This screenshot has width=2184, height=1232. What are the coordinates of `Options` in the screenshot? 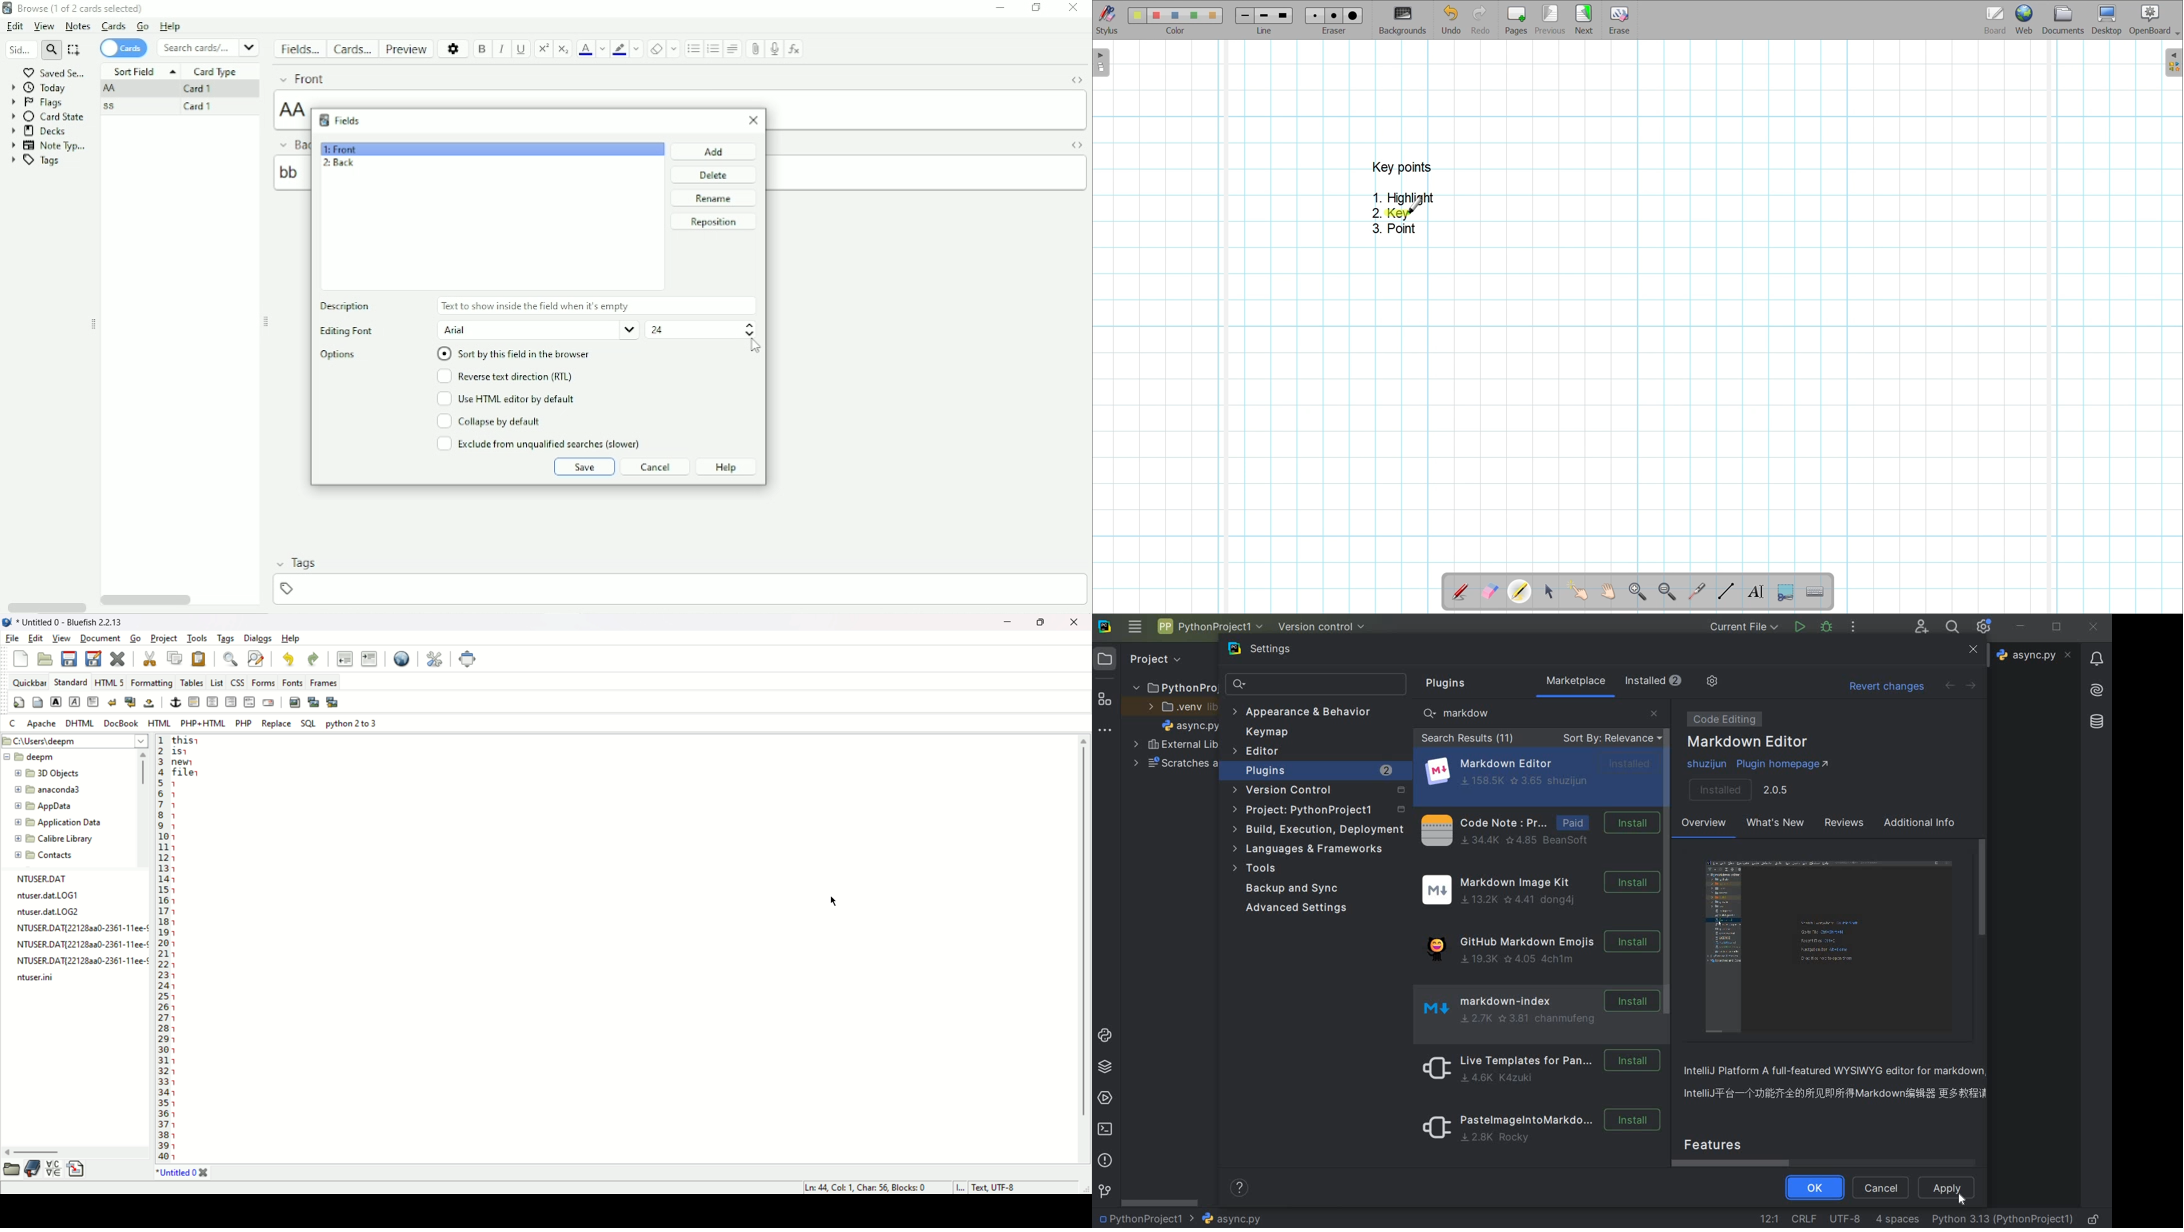 It's located at (452, 48).